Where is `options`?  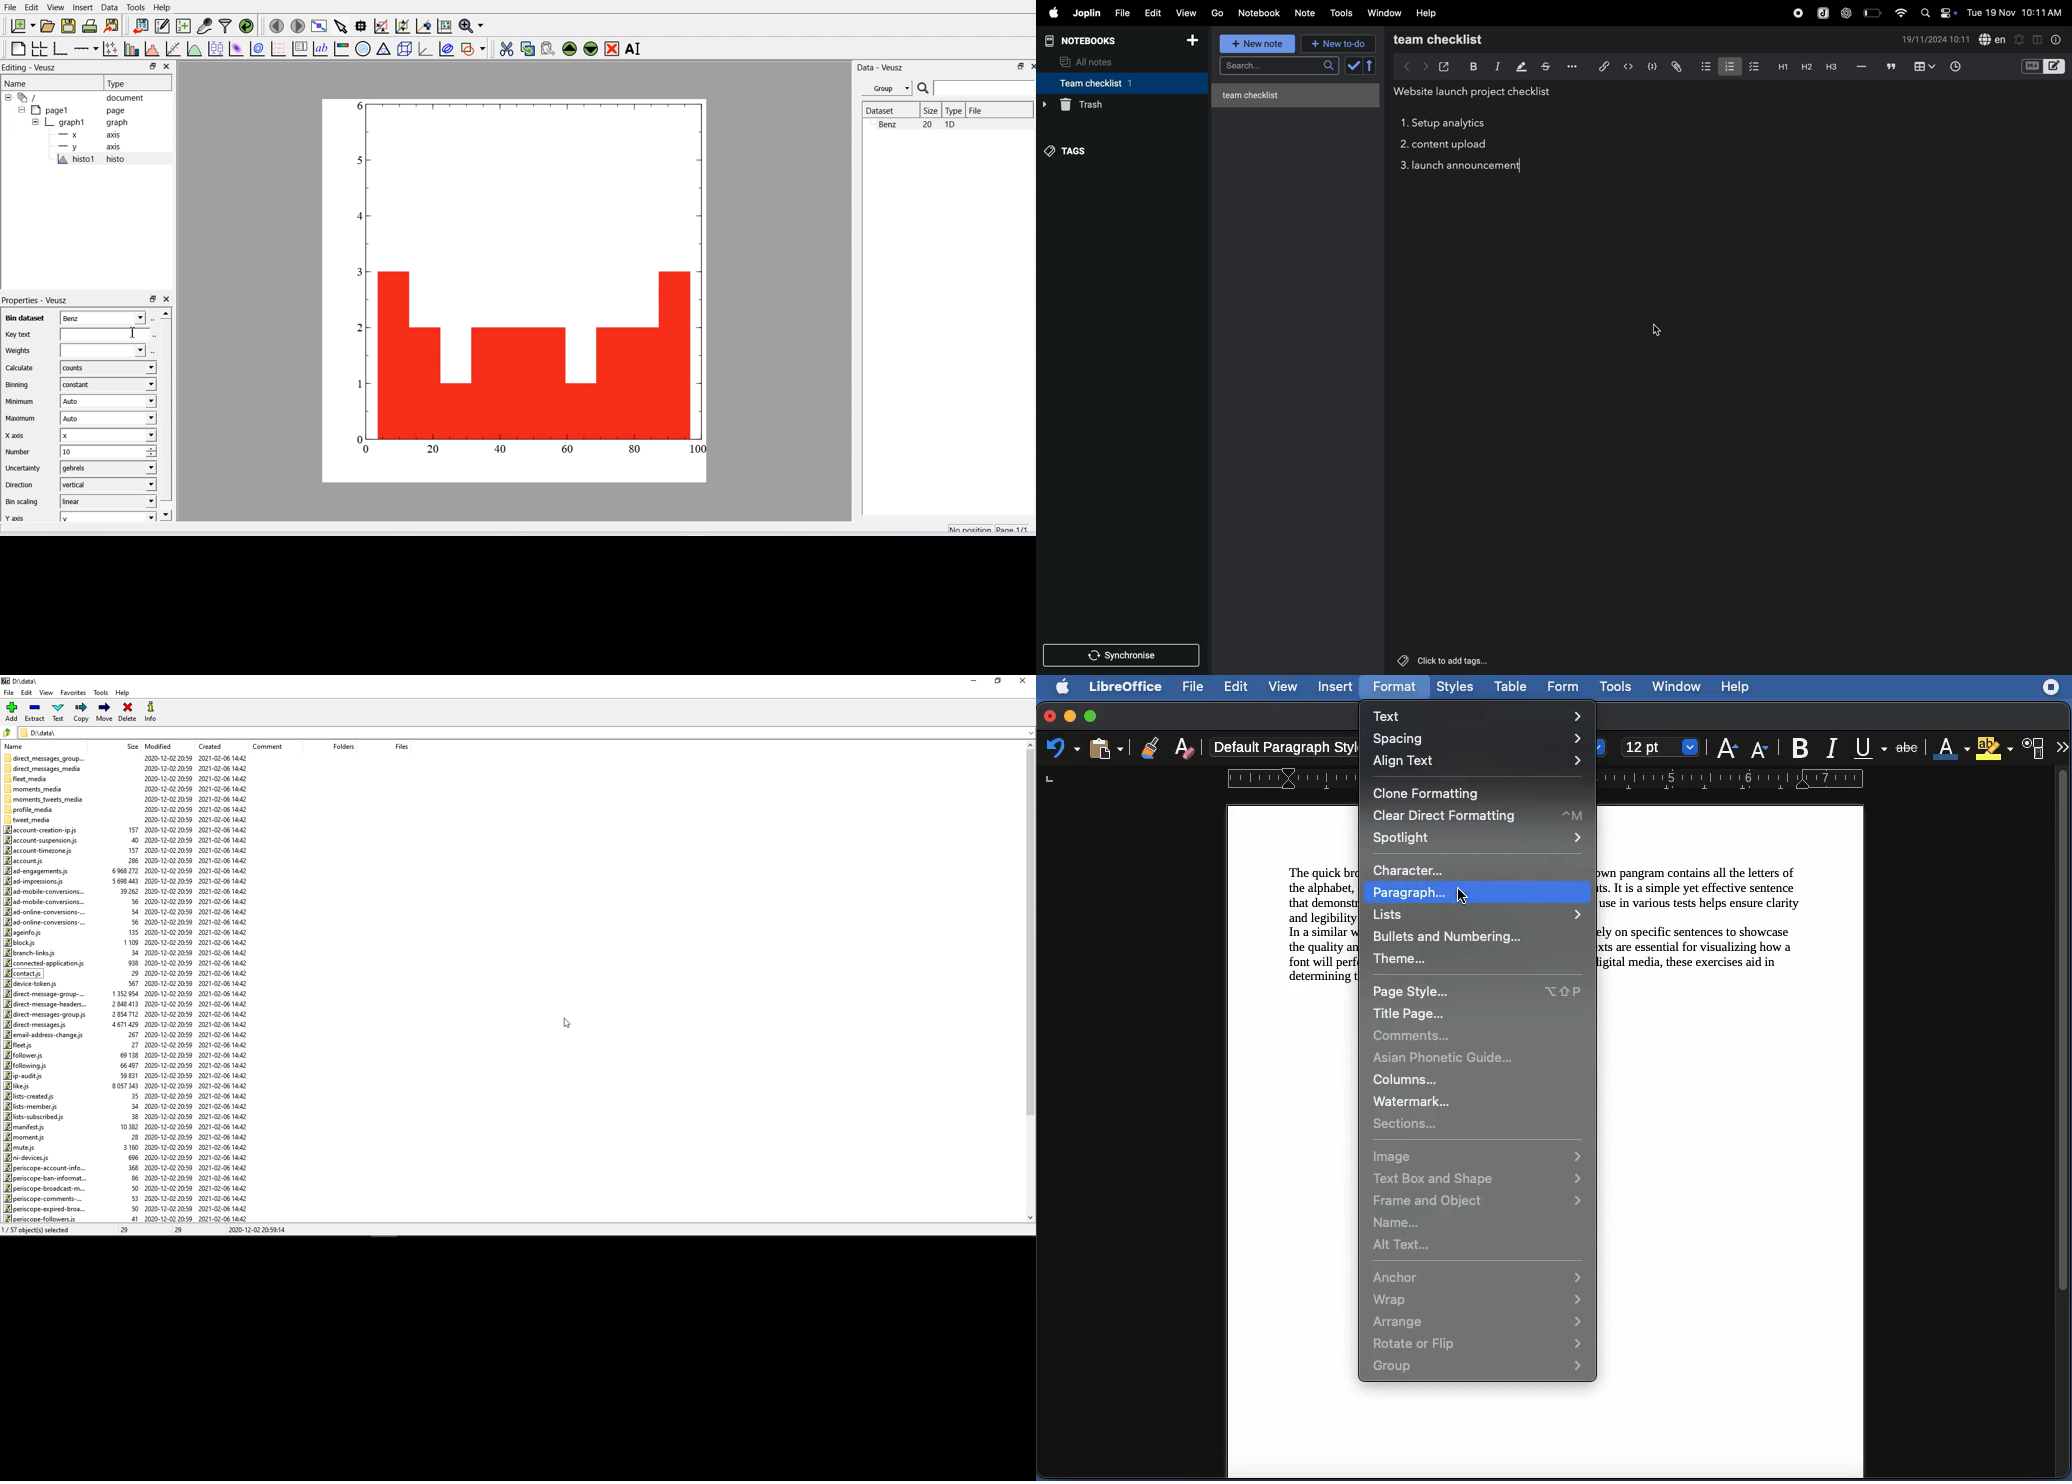 options is located at coordinates (1570, 66).